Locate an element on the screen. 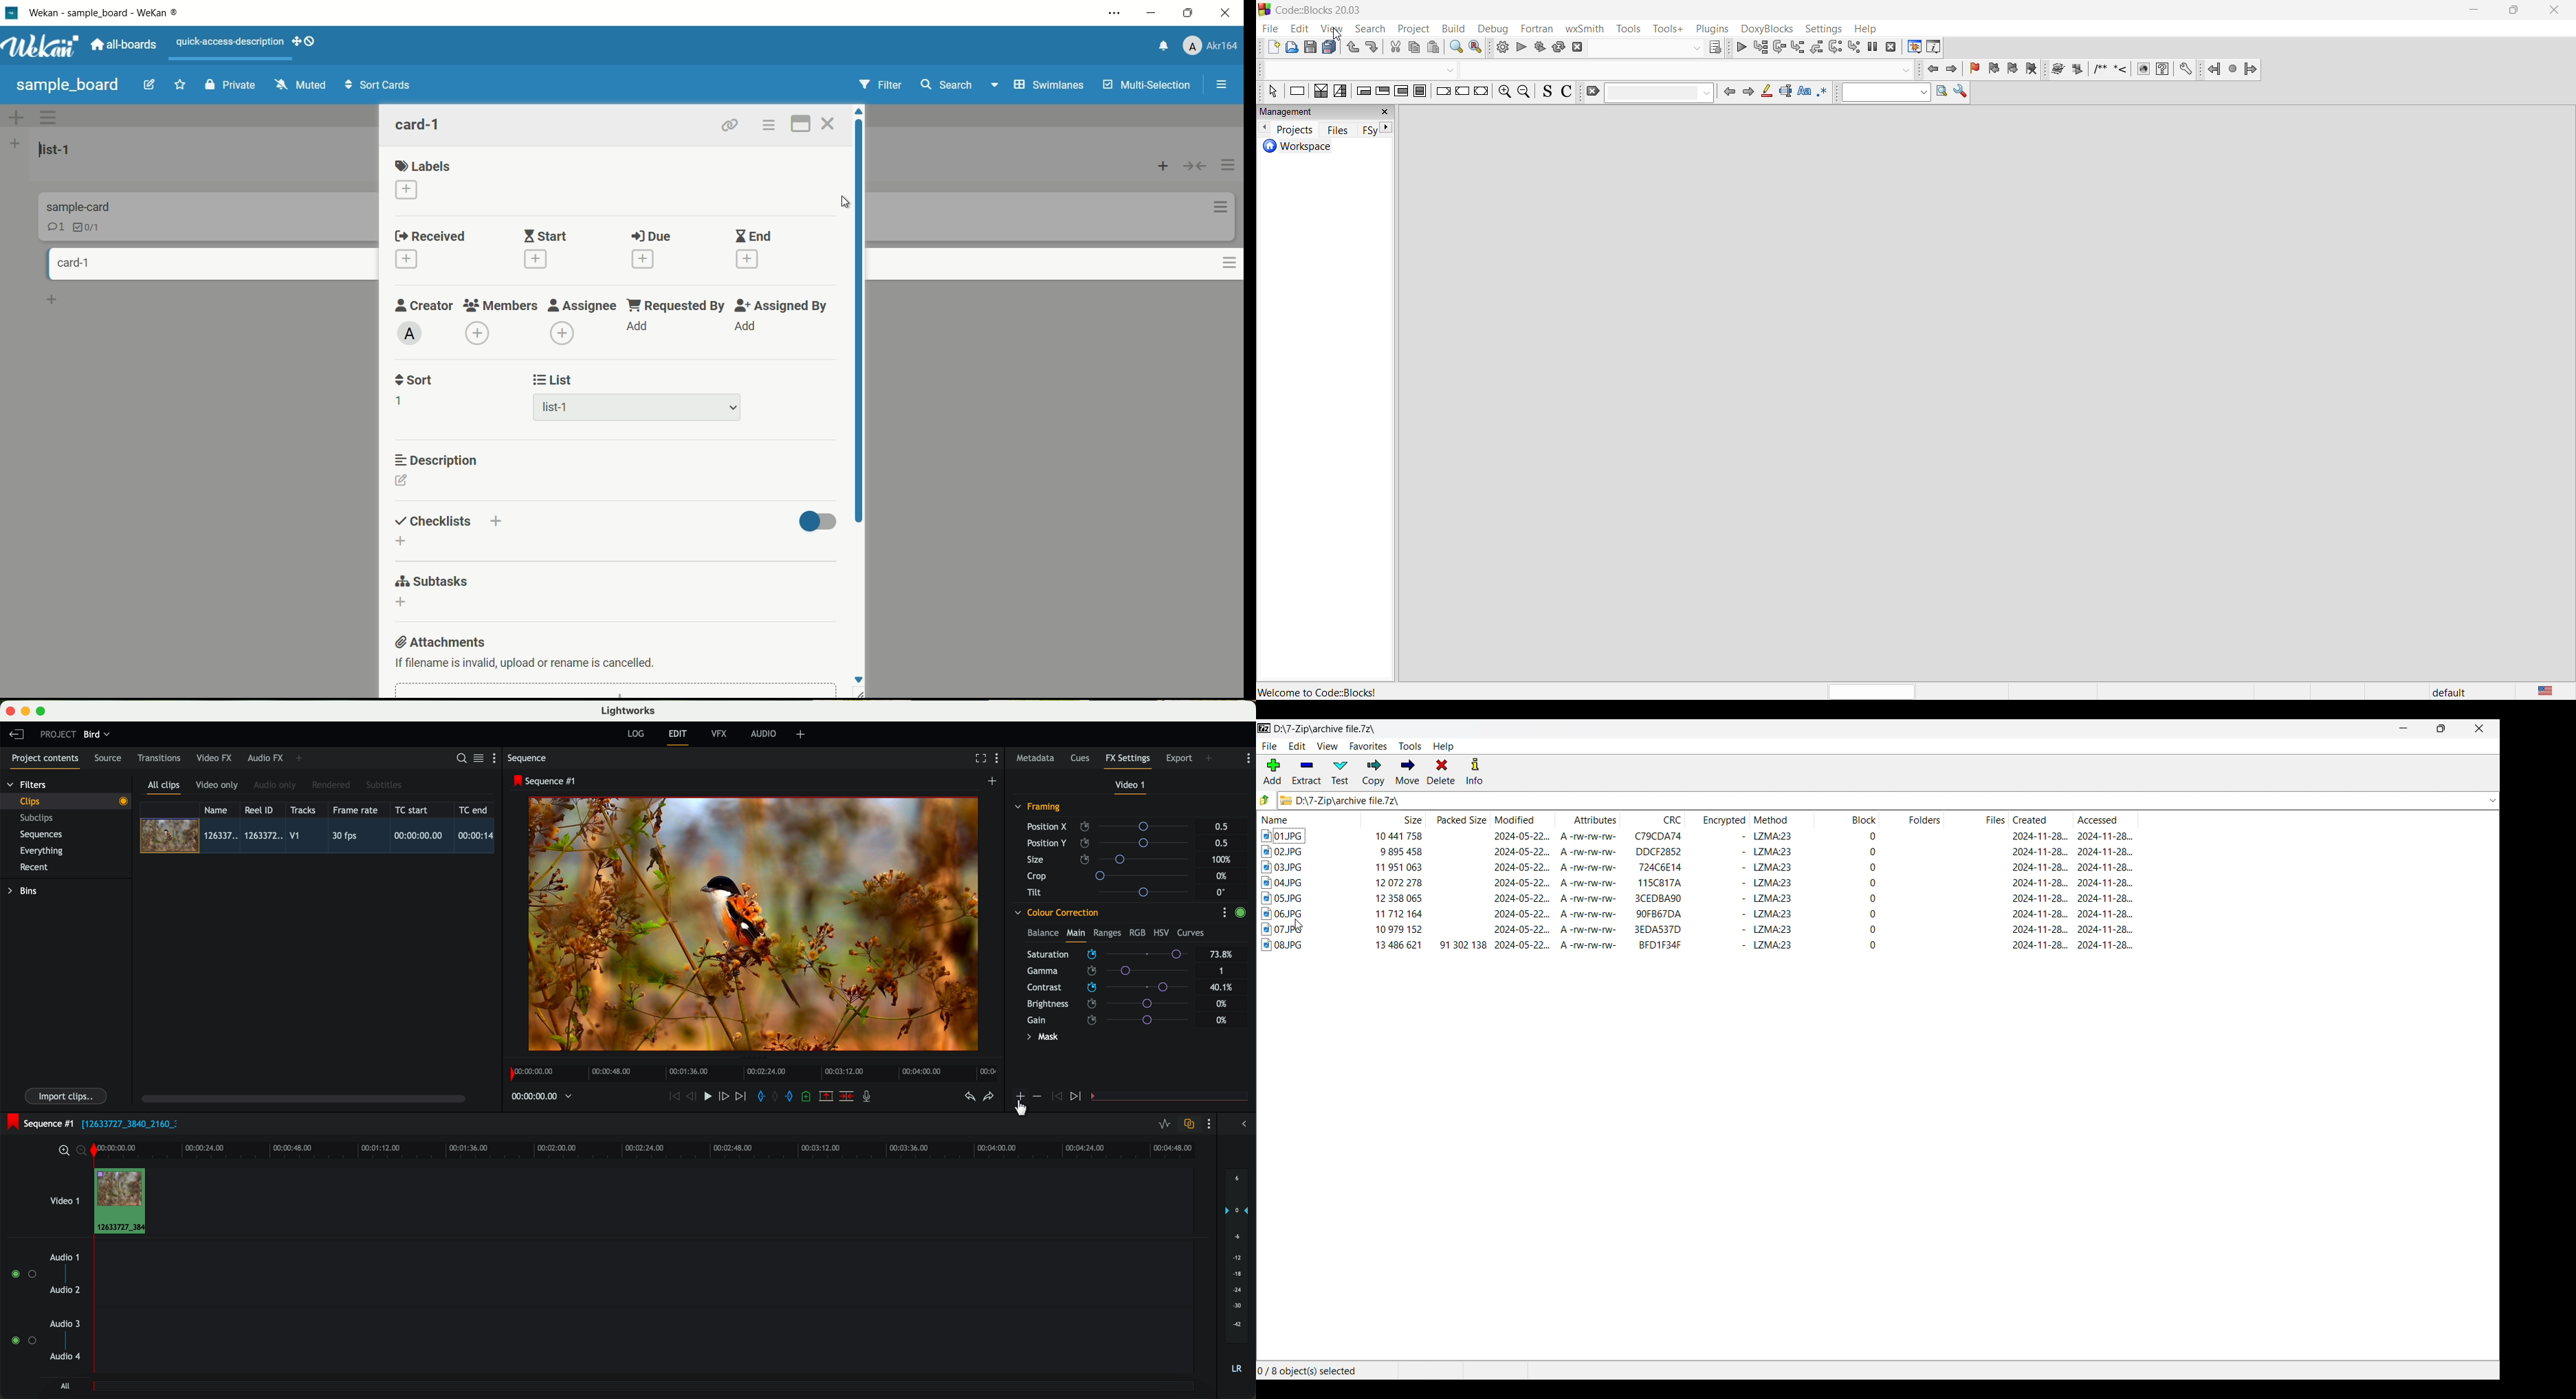 This screenshot has height=1400, width=2576. assigned by is located at coordinates (784, 306).